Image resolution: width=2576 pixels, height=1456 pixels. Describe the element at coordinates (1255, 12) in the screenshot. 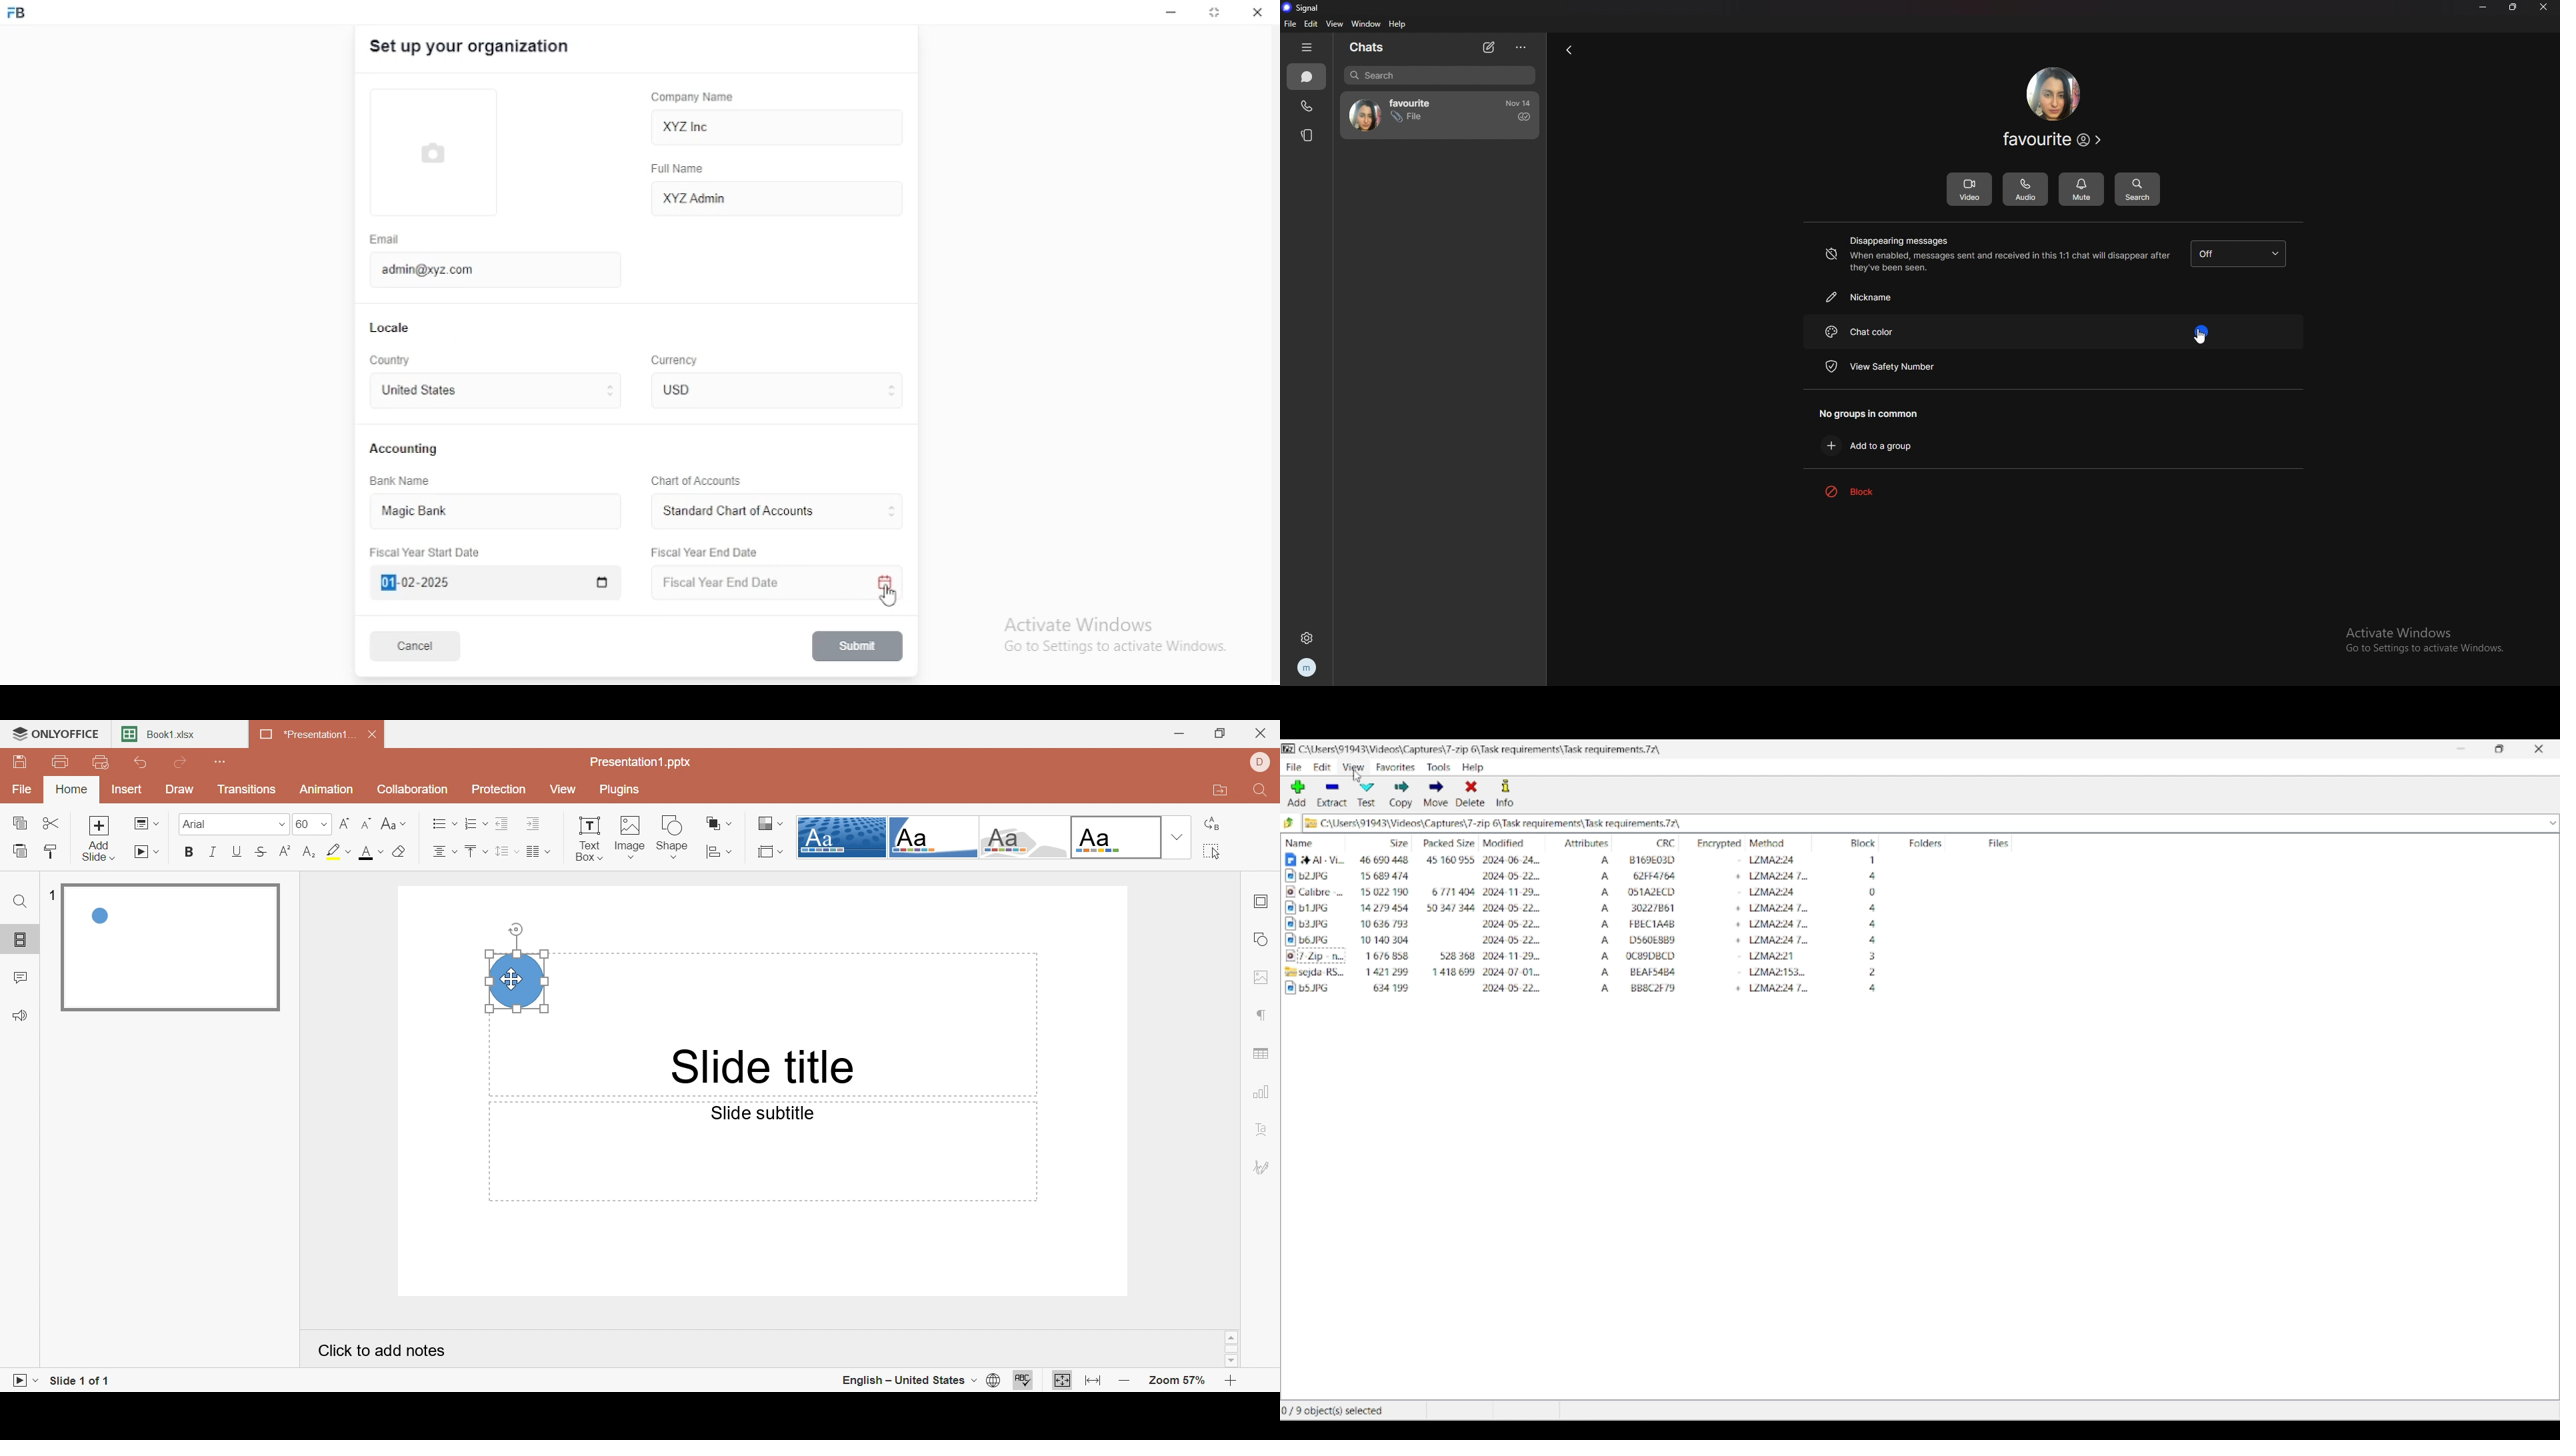

I see `close window` at that location.